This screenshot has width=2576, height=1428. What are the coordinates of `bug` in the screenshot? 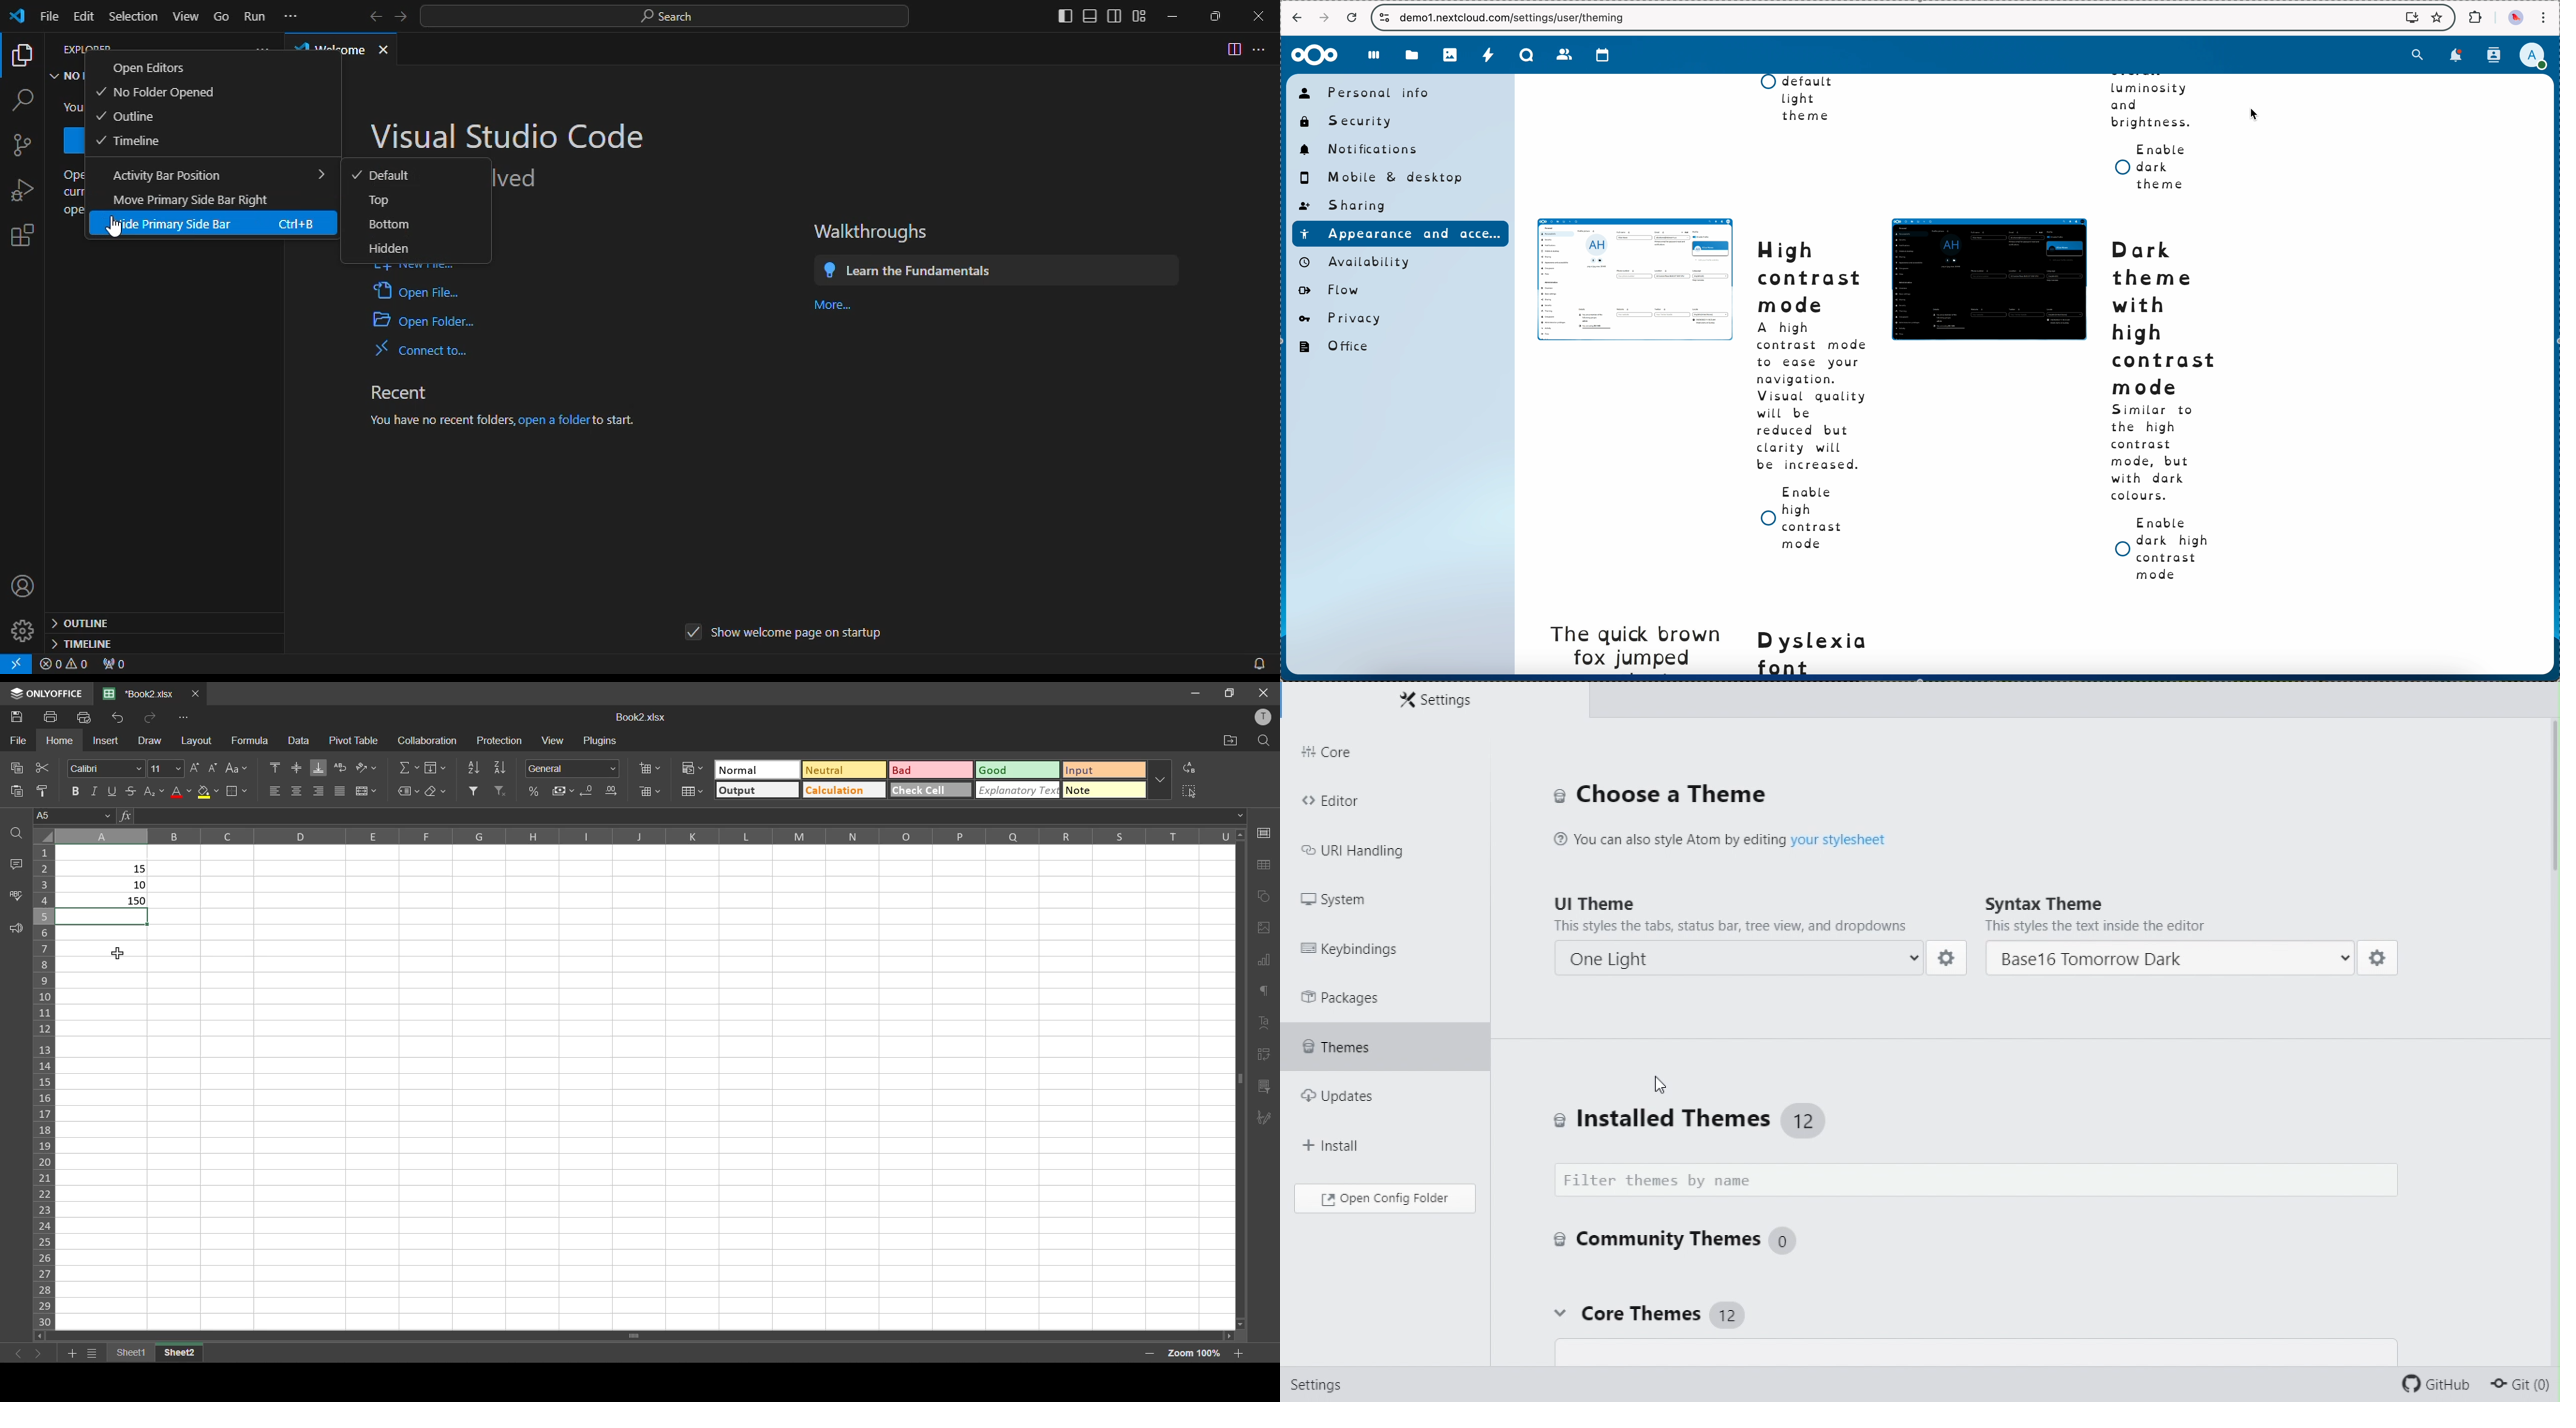 It's located at (20, 189).